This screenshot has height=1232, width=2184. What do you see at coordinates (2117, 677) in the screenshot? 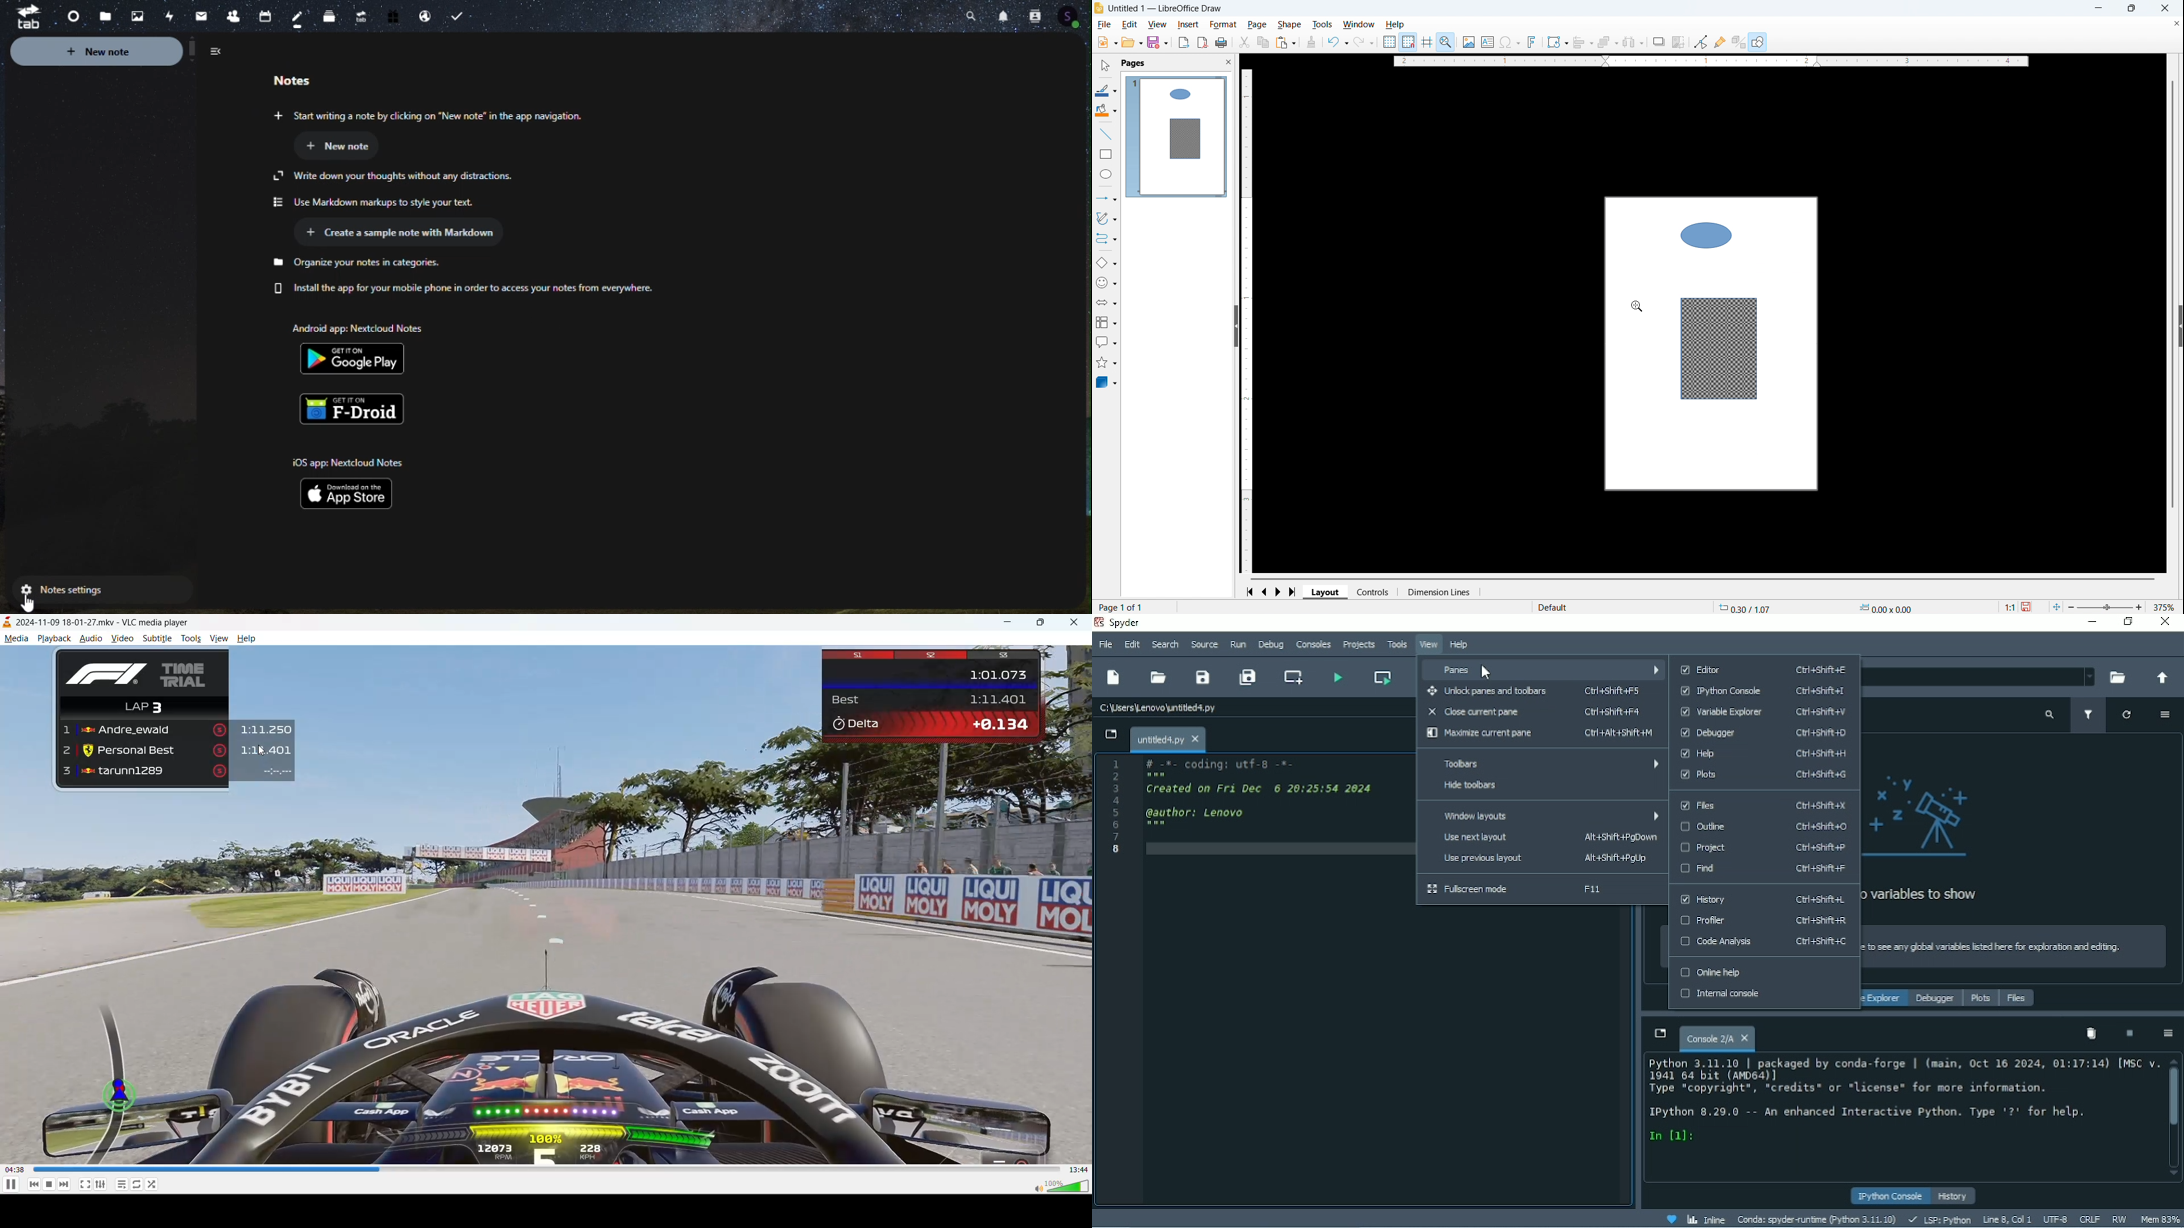
I see `Browse a working directory` at bounding box center [2117, 677].